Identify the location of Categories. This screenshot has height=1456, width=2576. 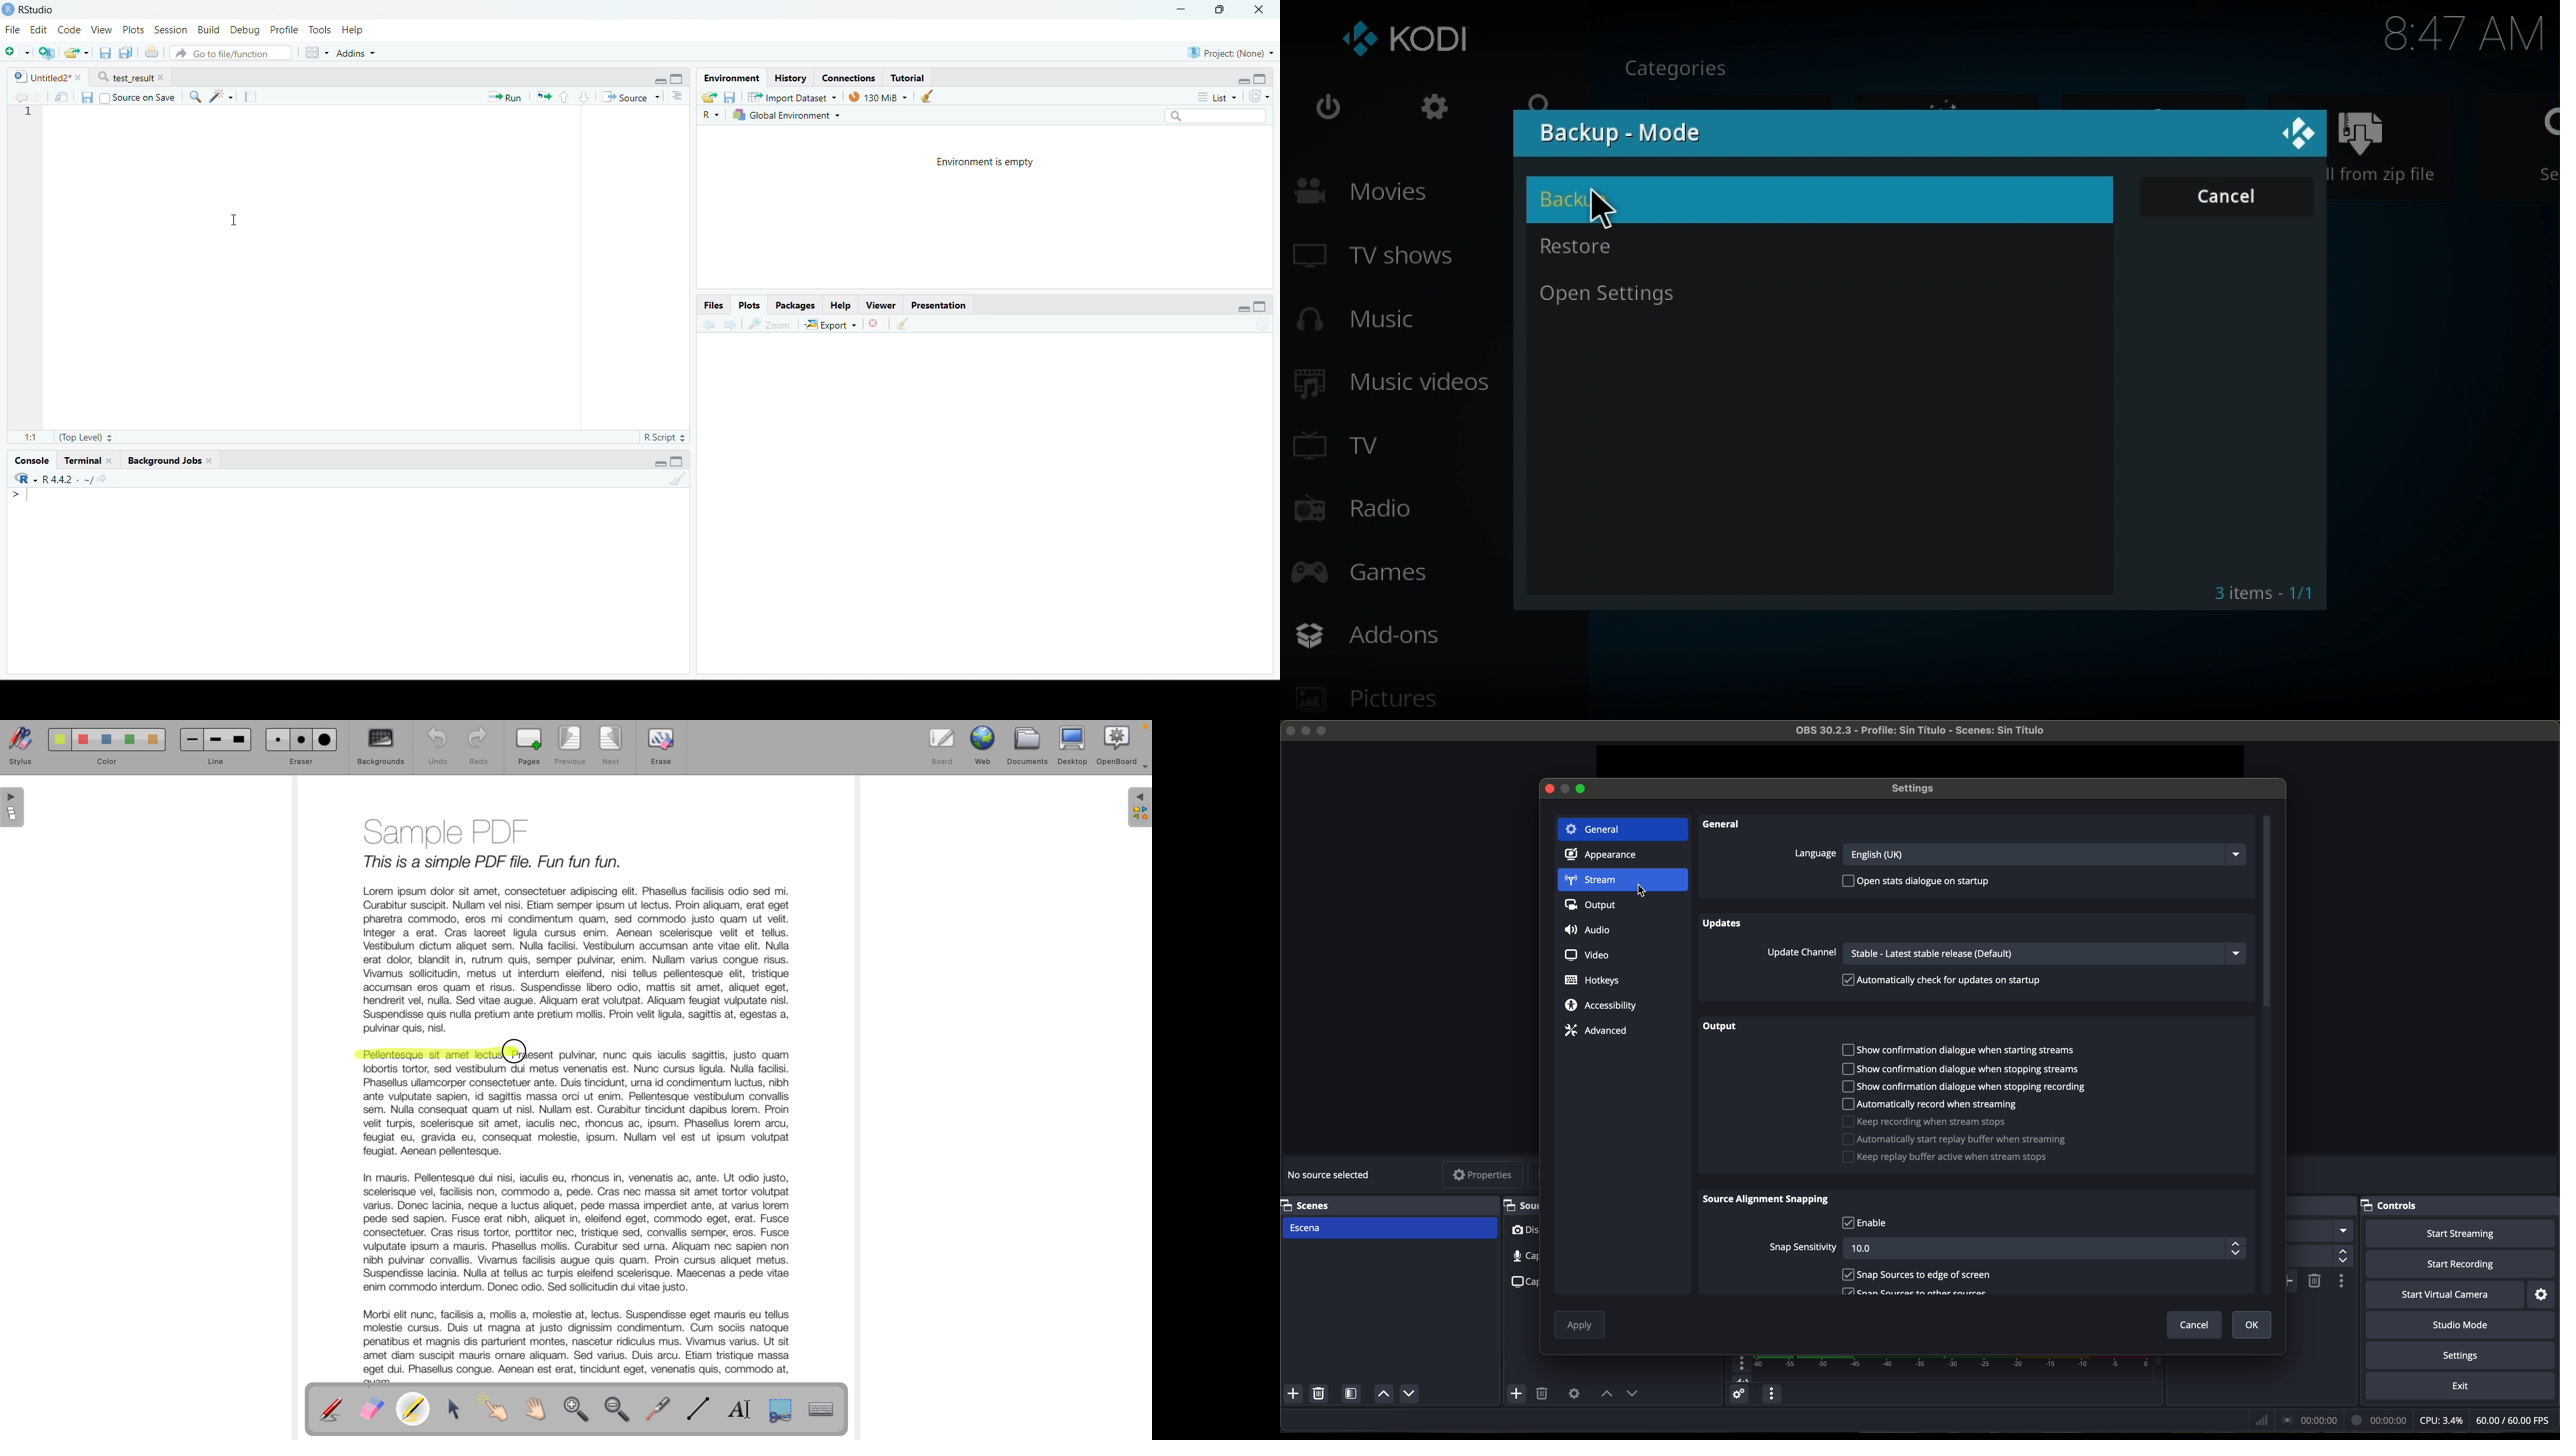
(1687, 66).